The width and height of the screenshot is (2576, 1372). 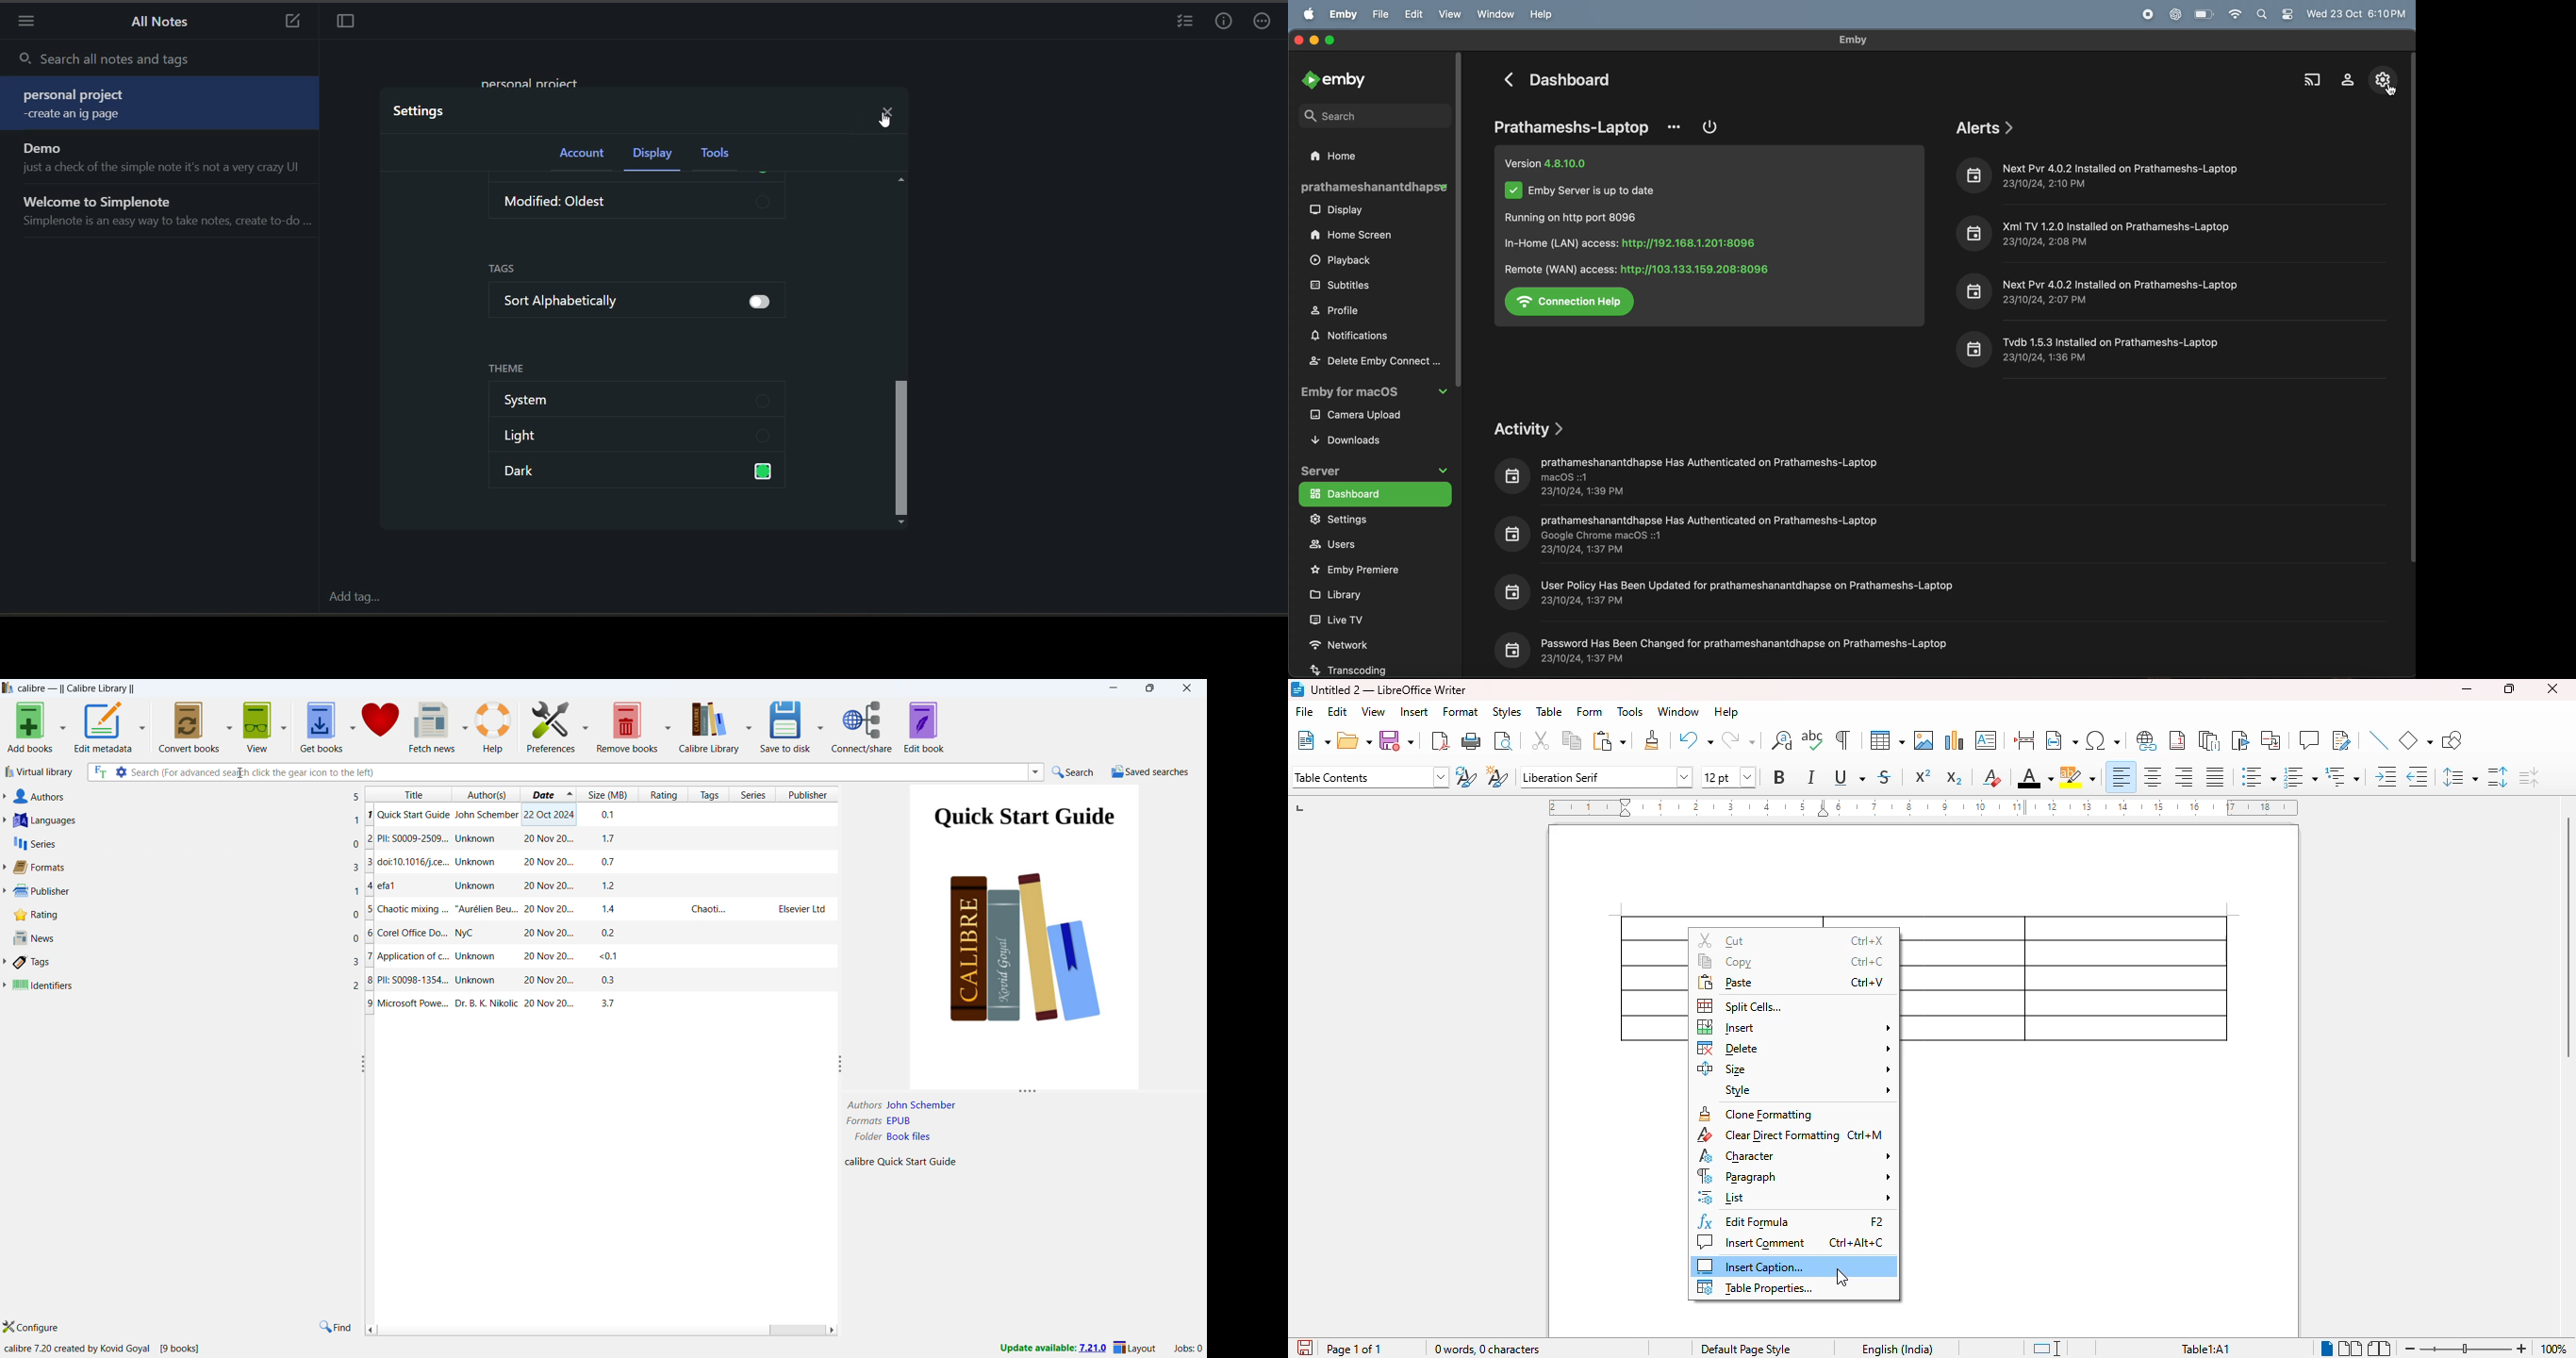 I want to click on enter search string, so click(x=578, y=772).